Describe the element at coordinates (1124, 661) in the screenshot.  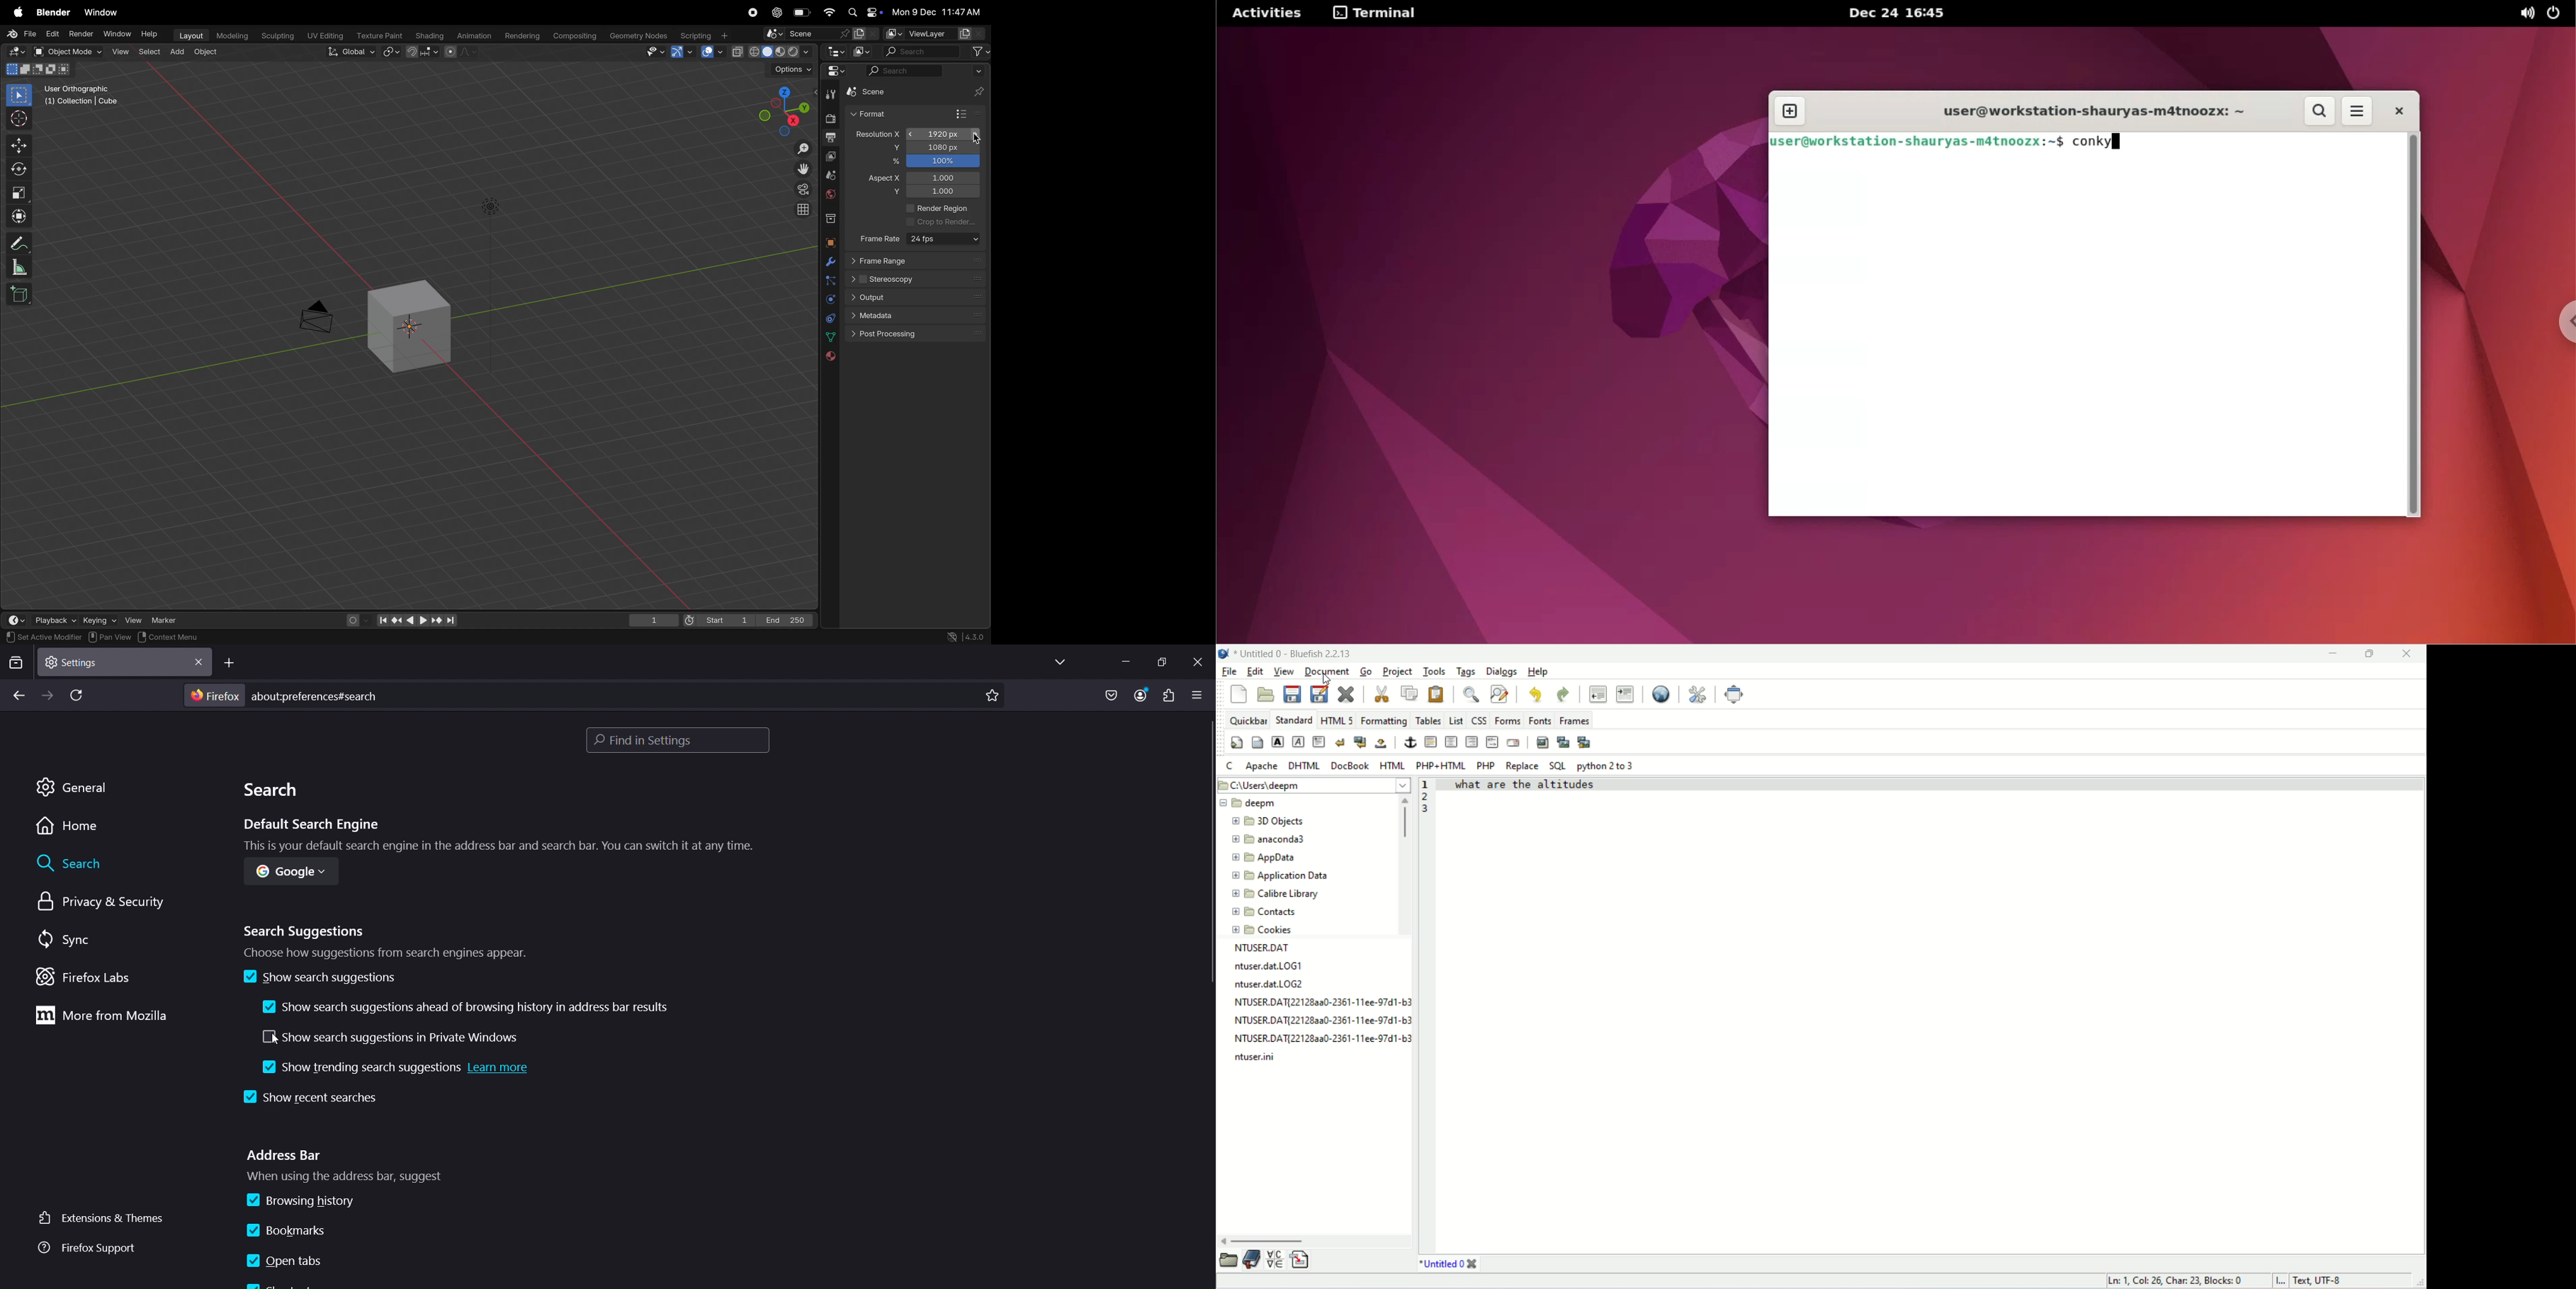
I see `minimze` at that location.